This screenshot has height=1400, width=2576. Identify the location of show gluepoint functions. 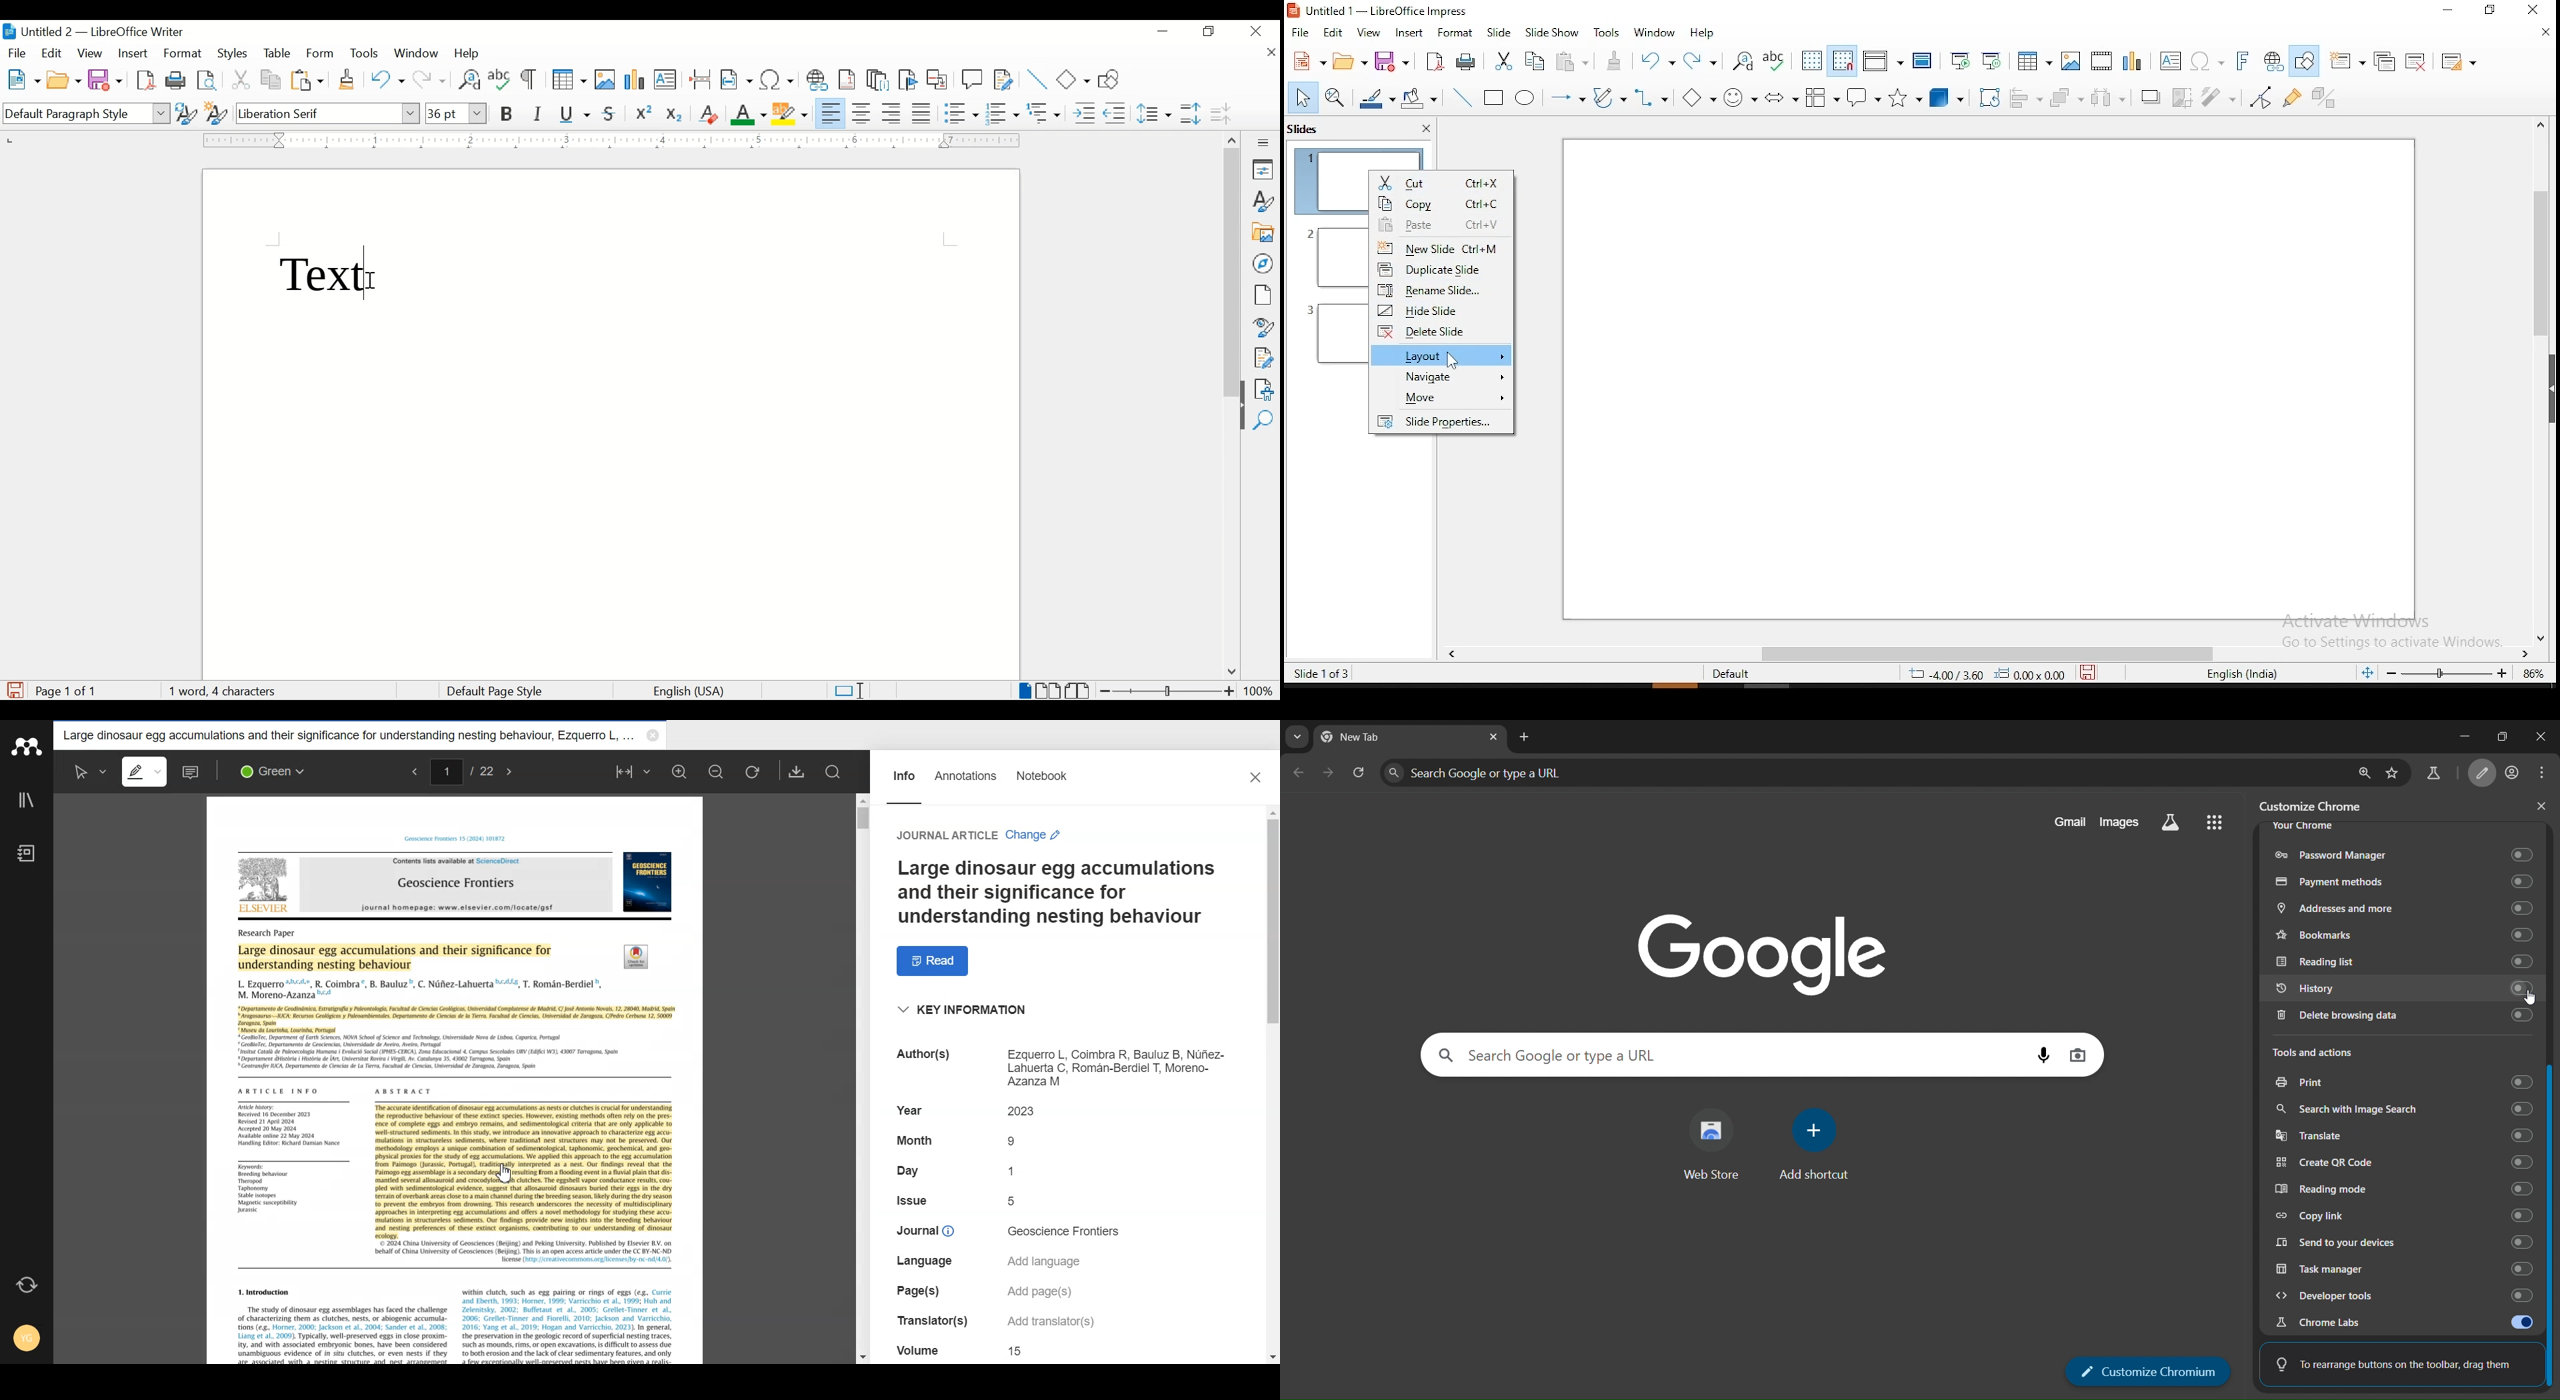
(2291, 97).